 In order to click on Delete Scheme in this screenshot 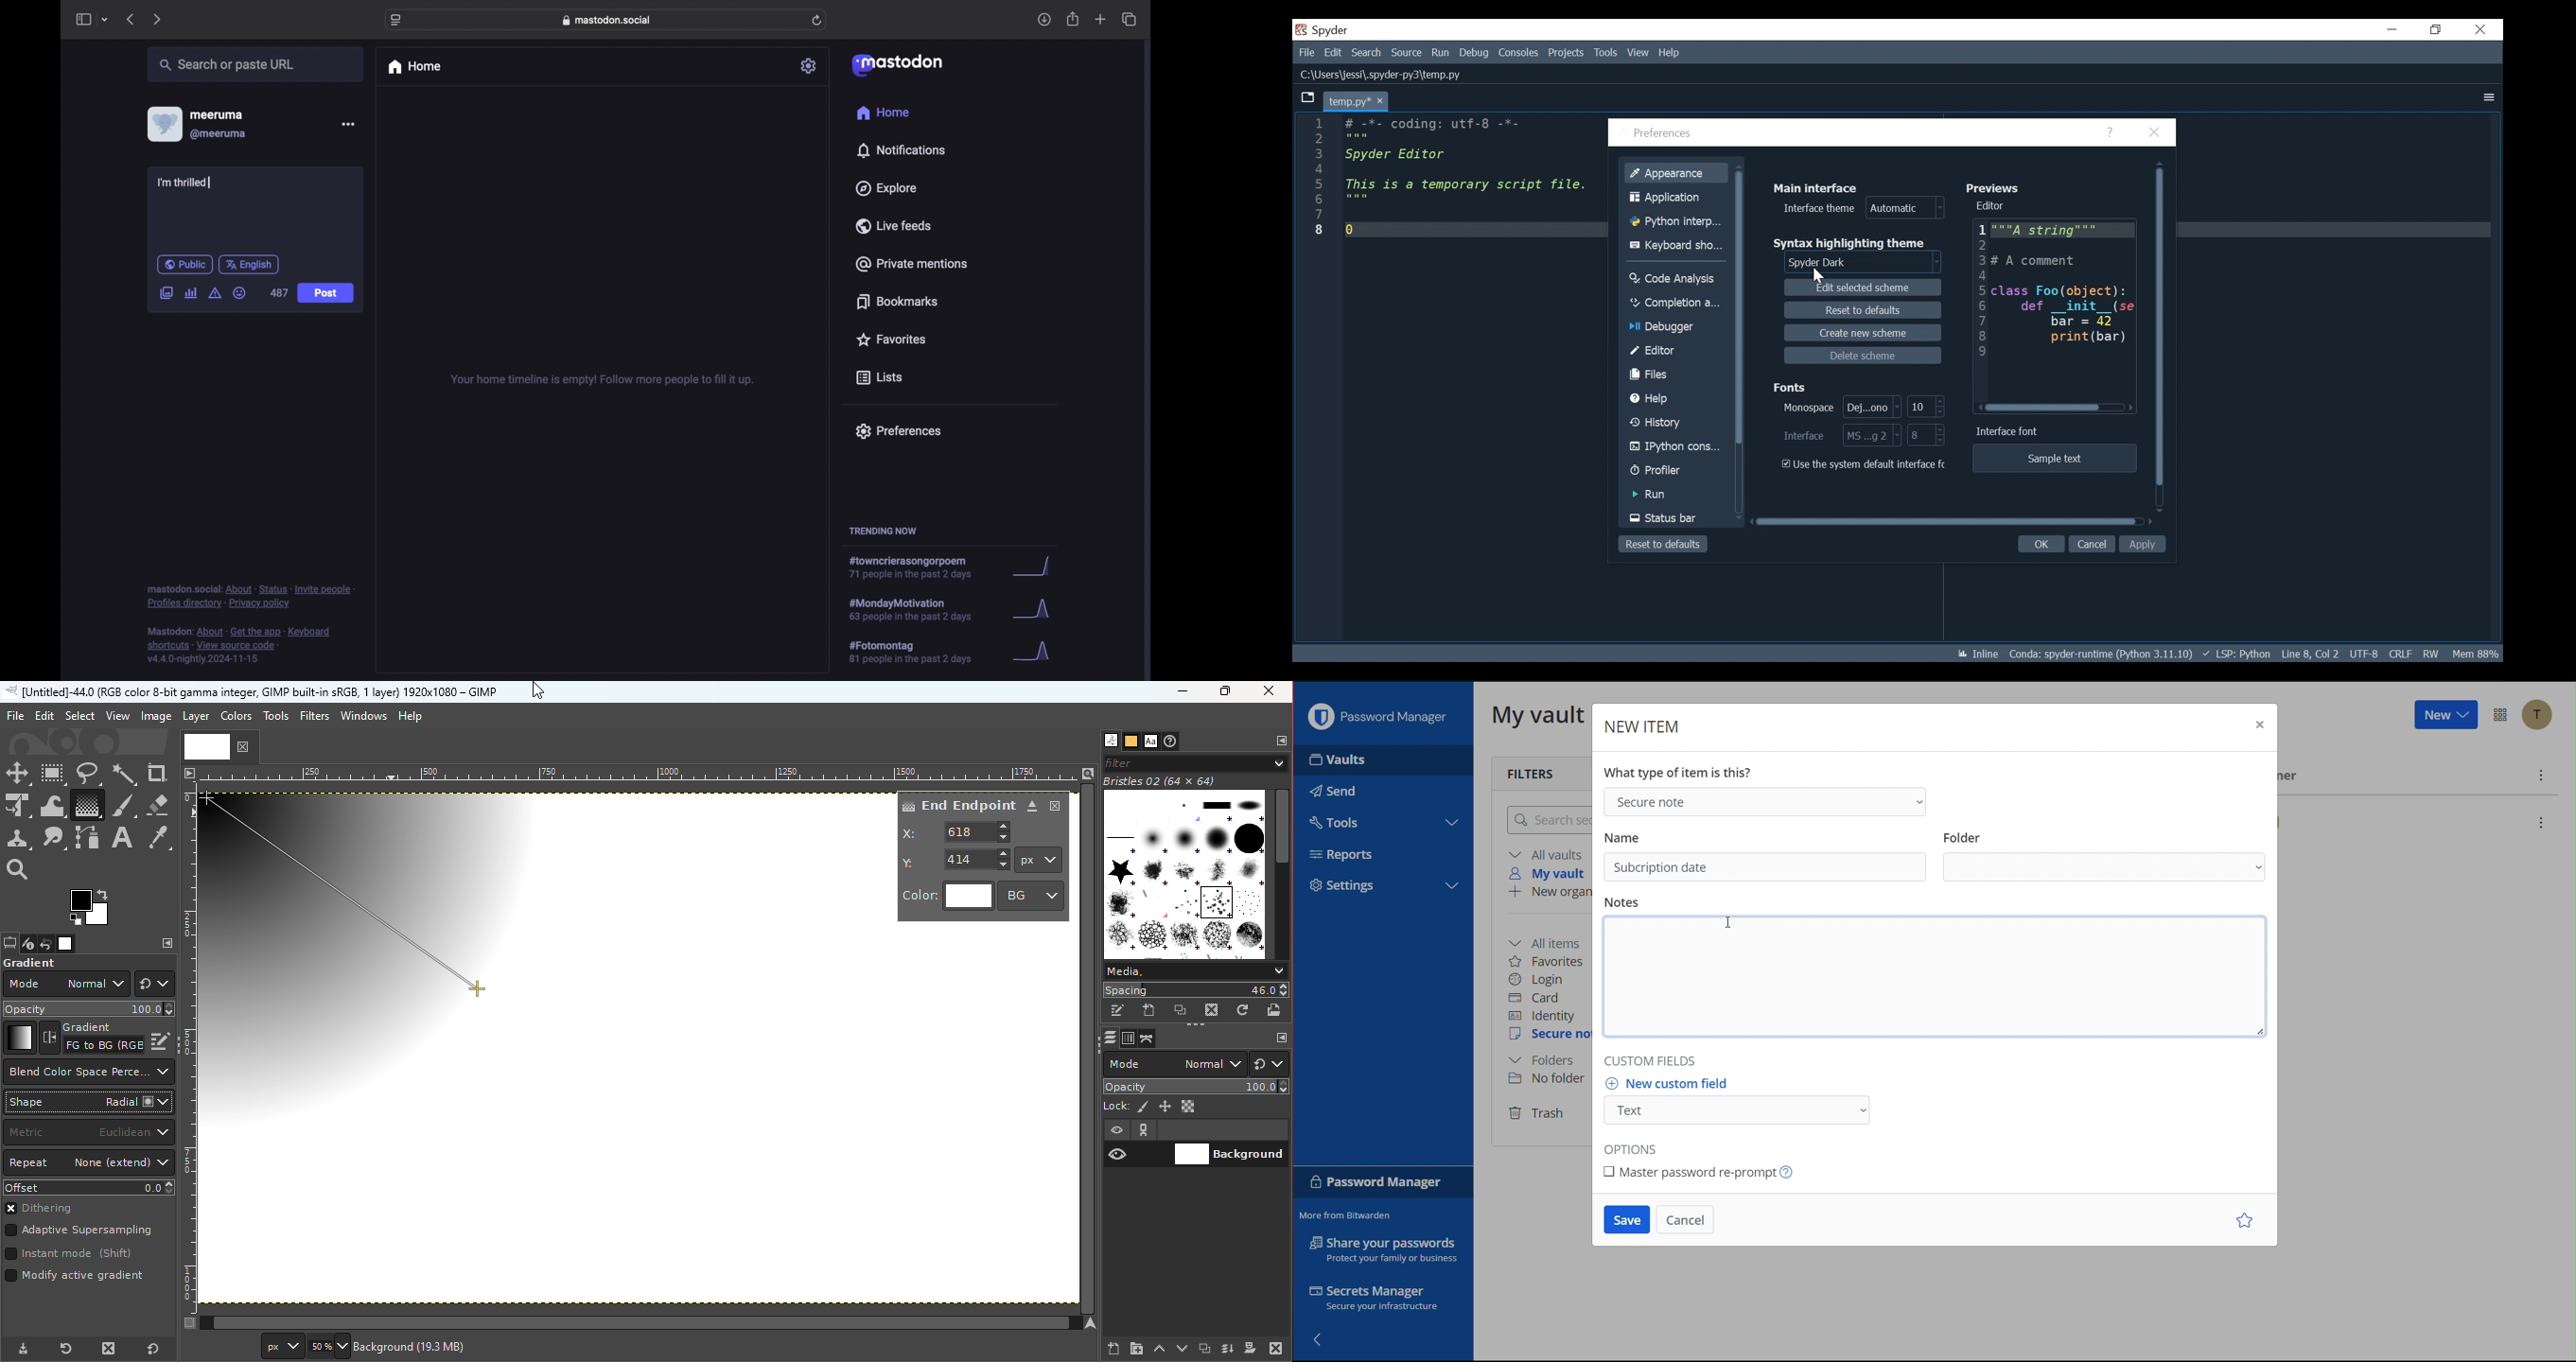, I will do `click(1864, 356)`.